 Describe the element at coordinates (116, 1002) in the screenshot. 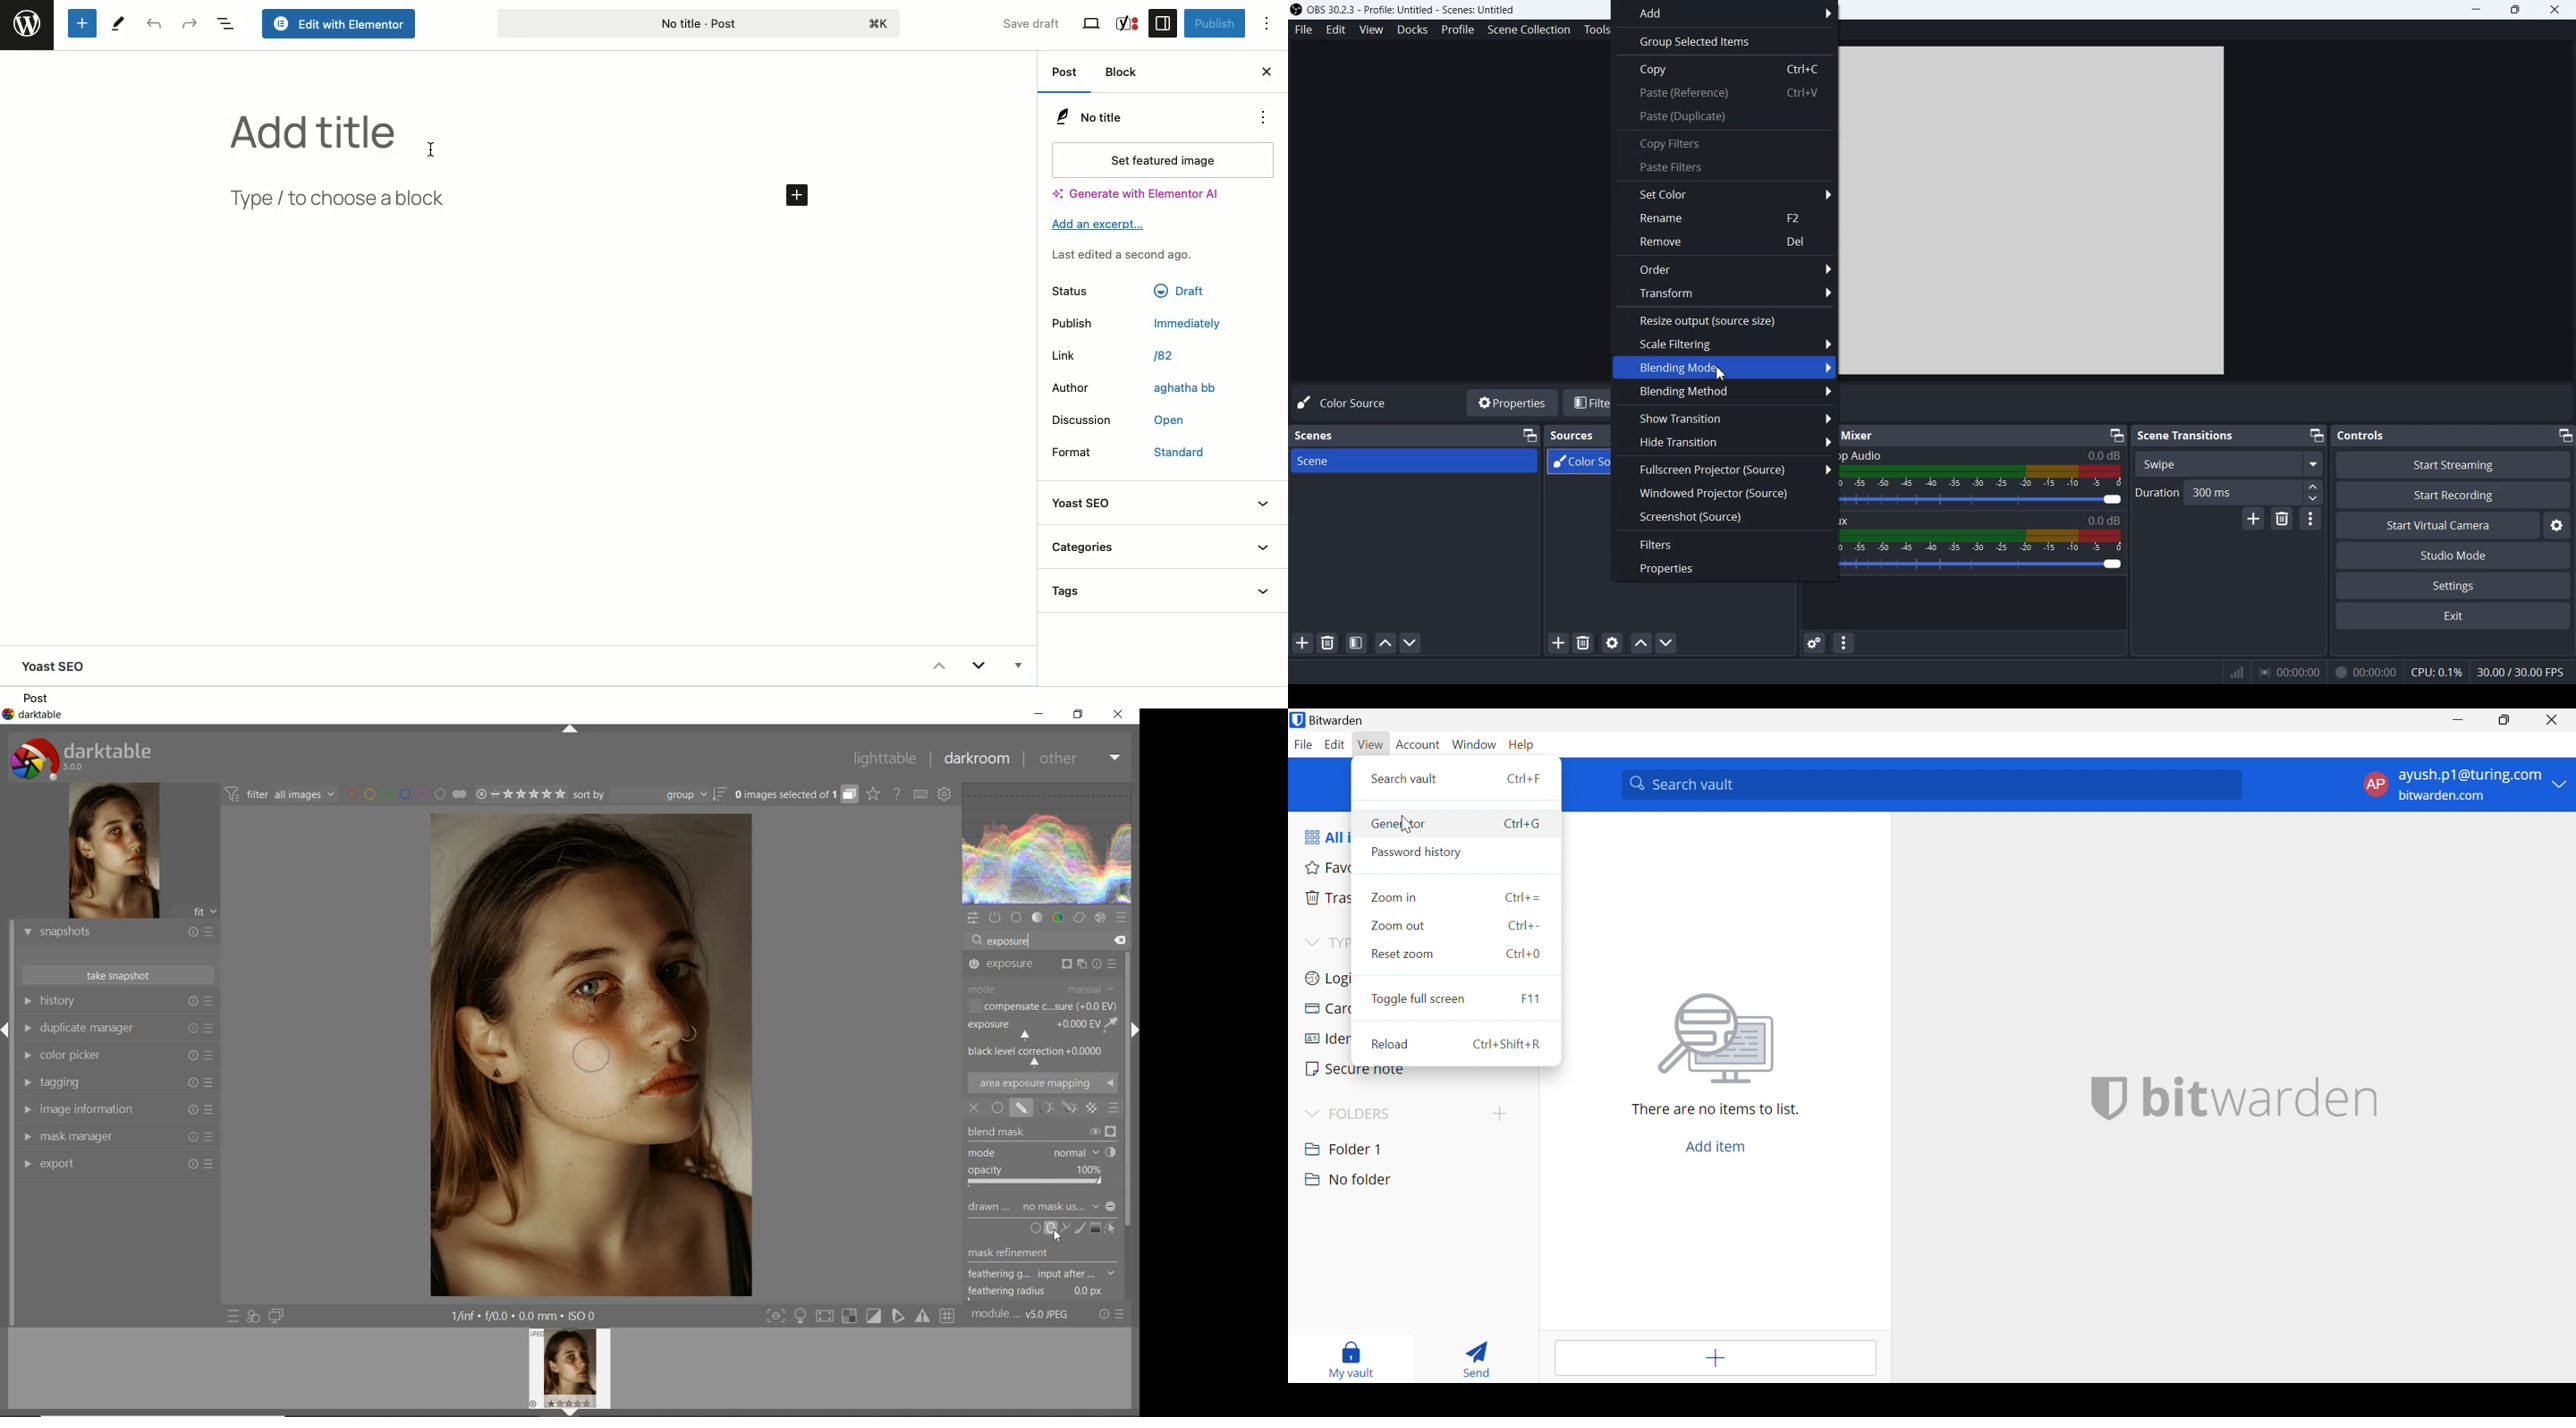

I see `history` at that location.